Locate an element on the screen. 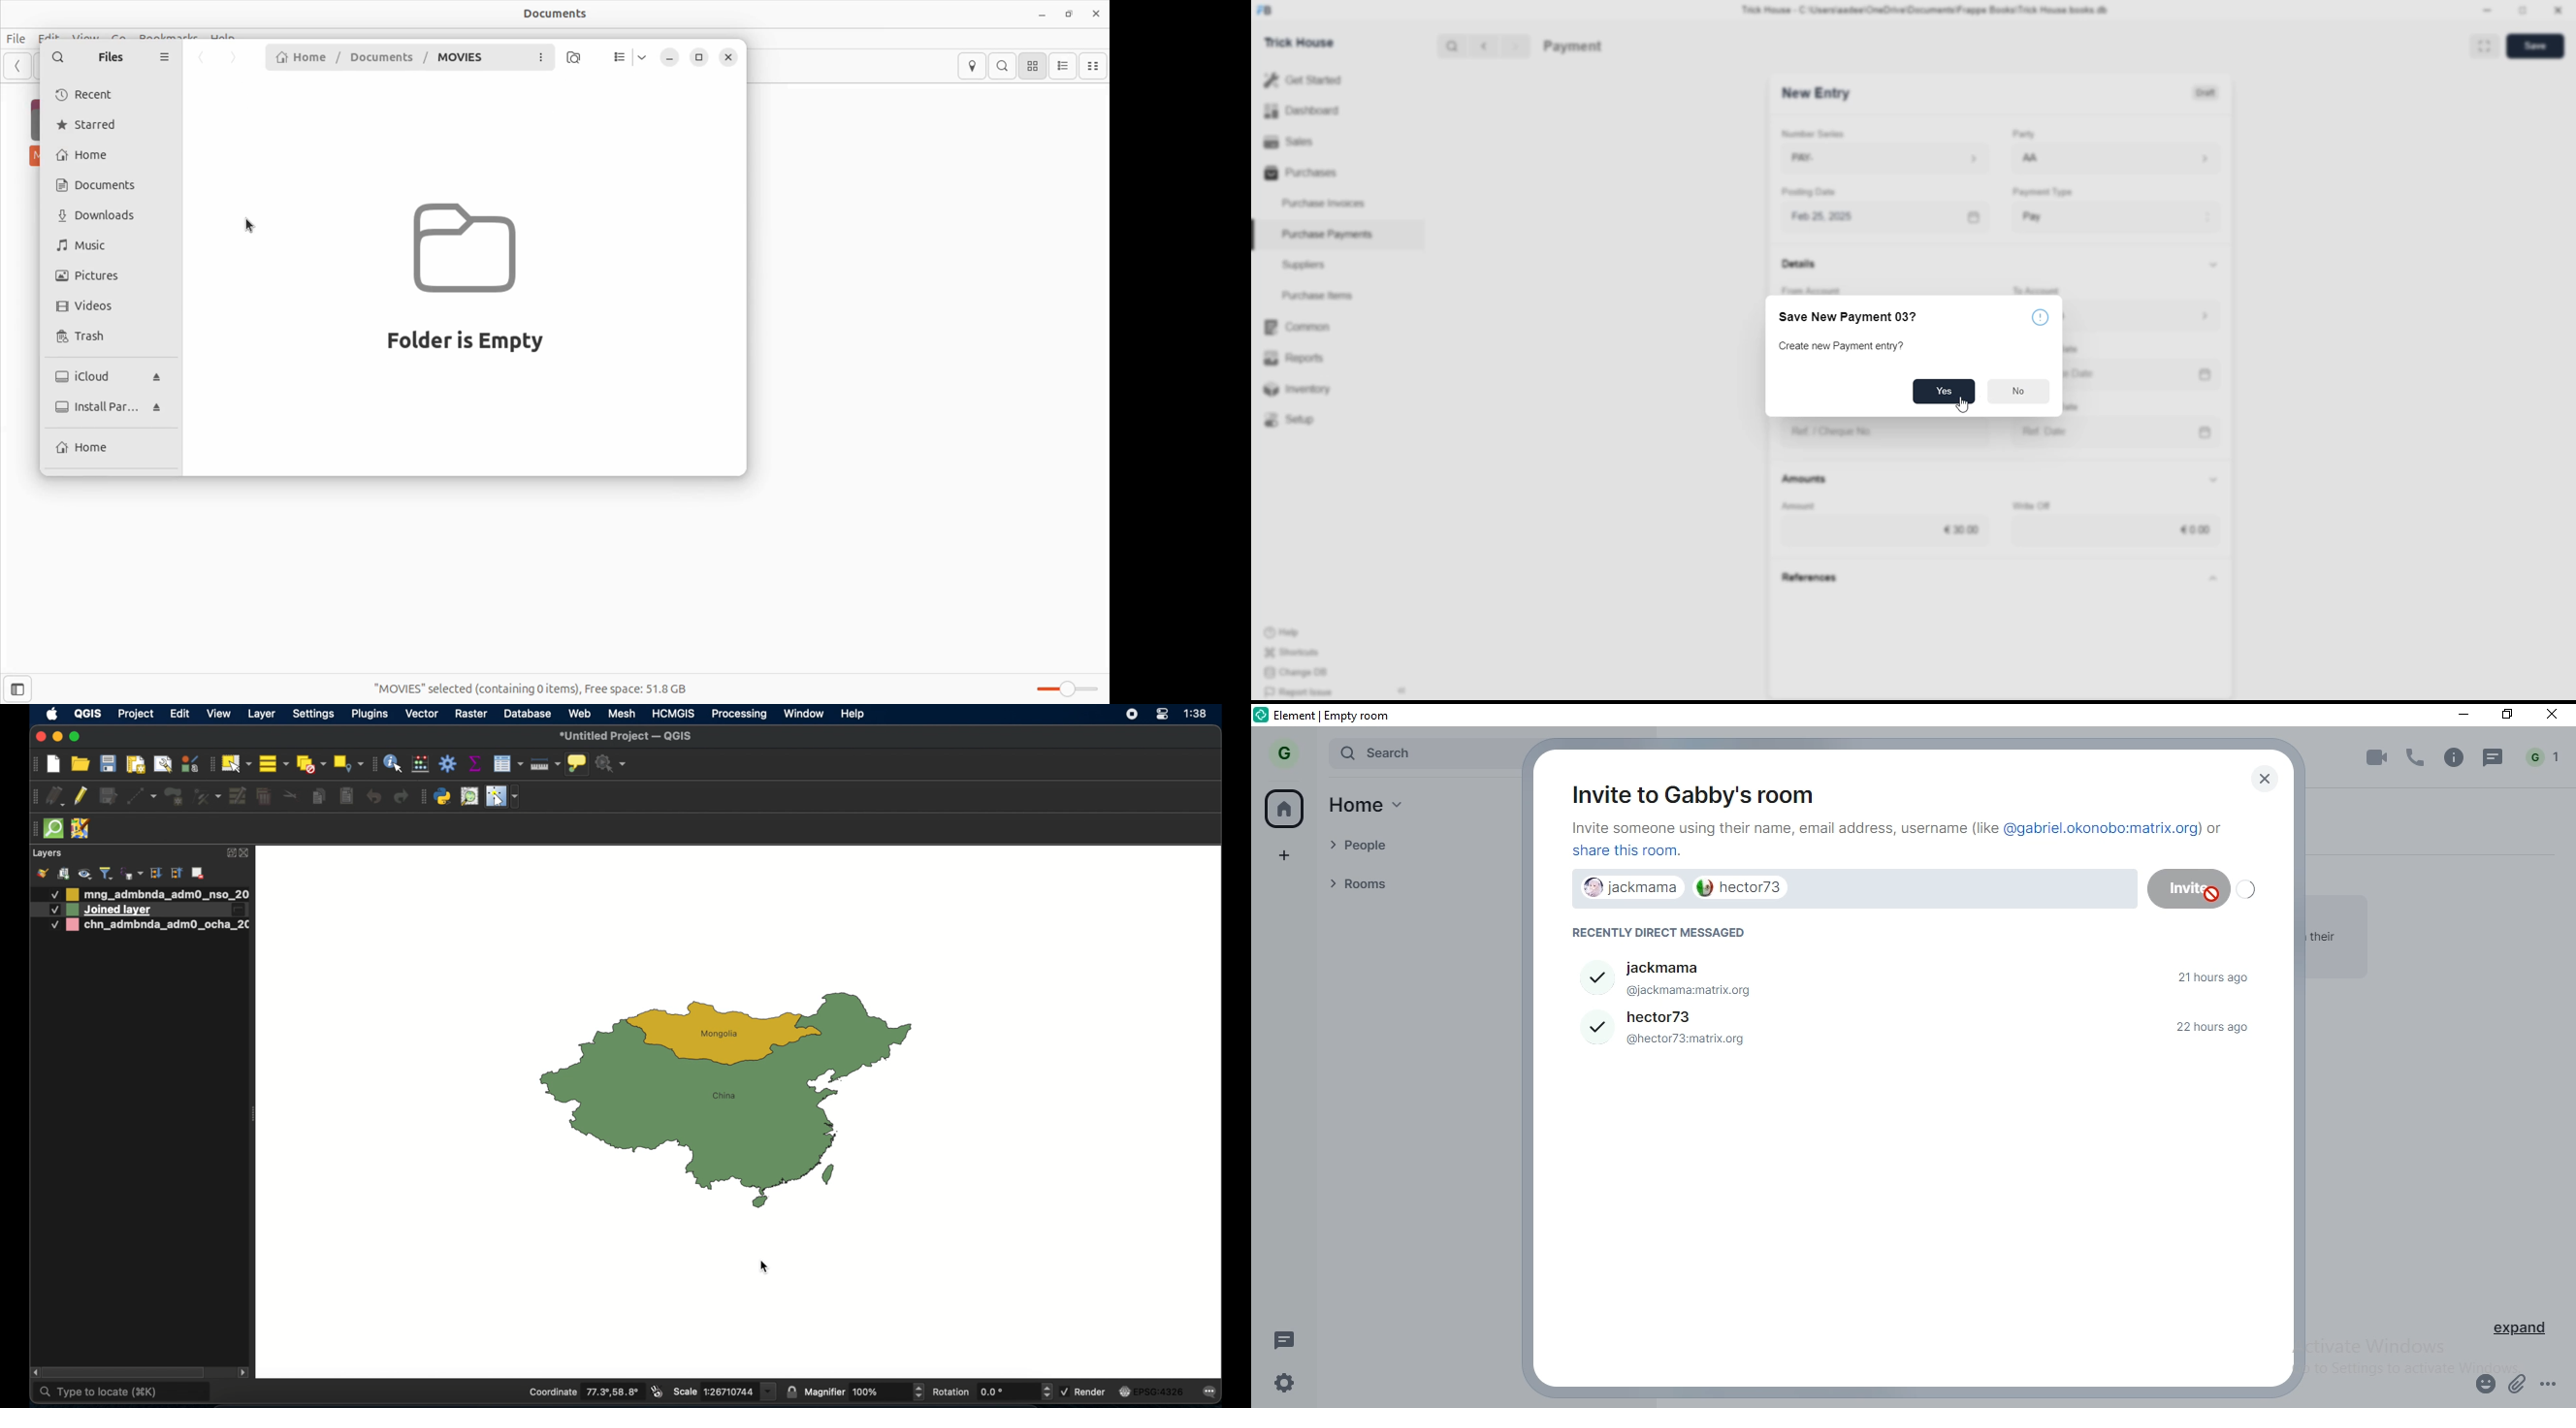  calendar is located at coordinates (1970, 215).